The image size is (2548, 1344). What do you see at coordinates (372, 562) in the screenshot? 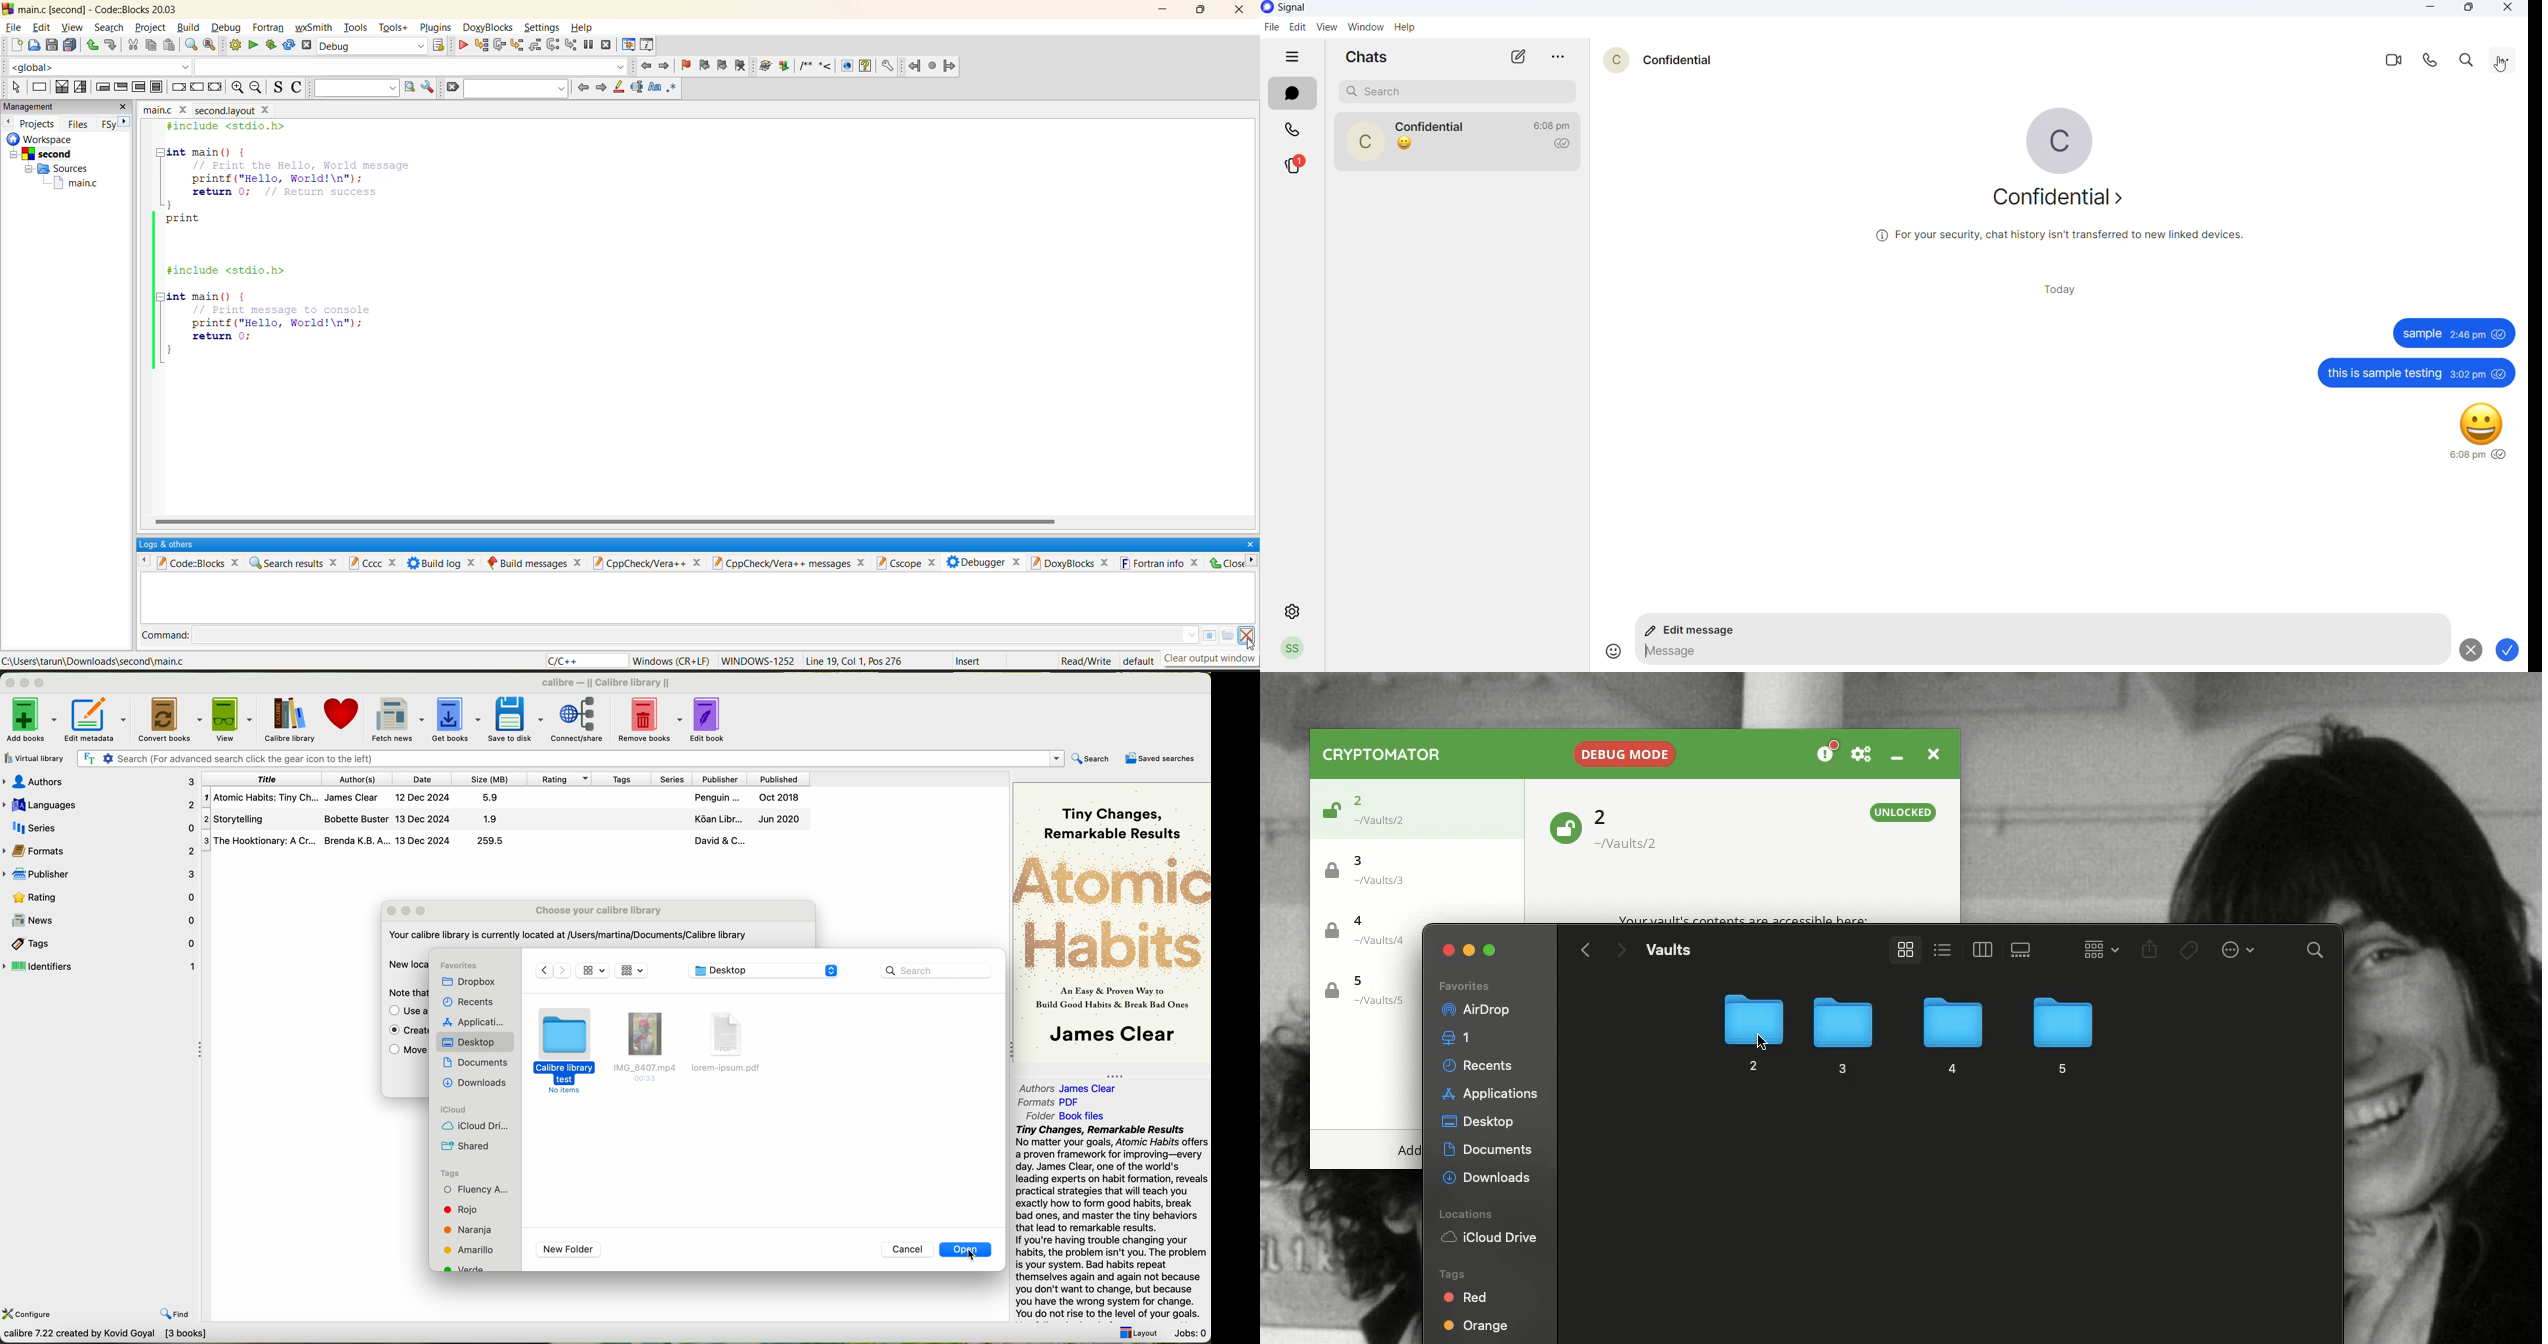
I see `cccc` at bounding box center [372, 562].